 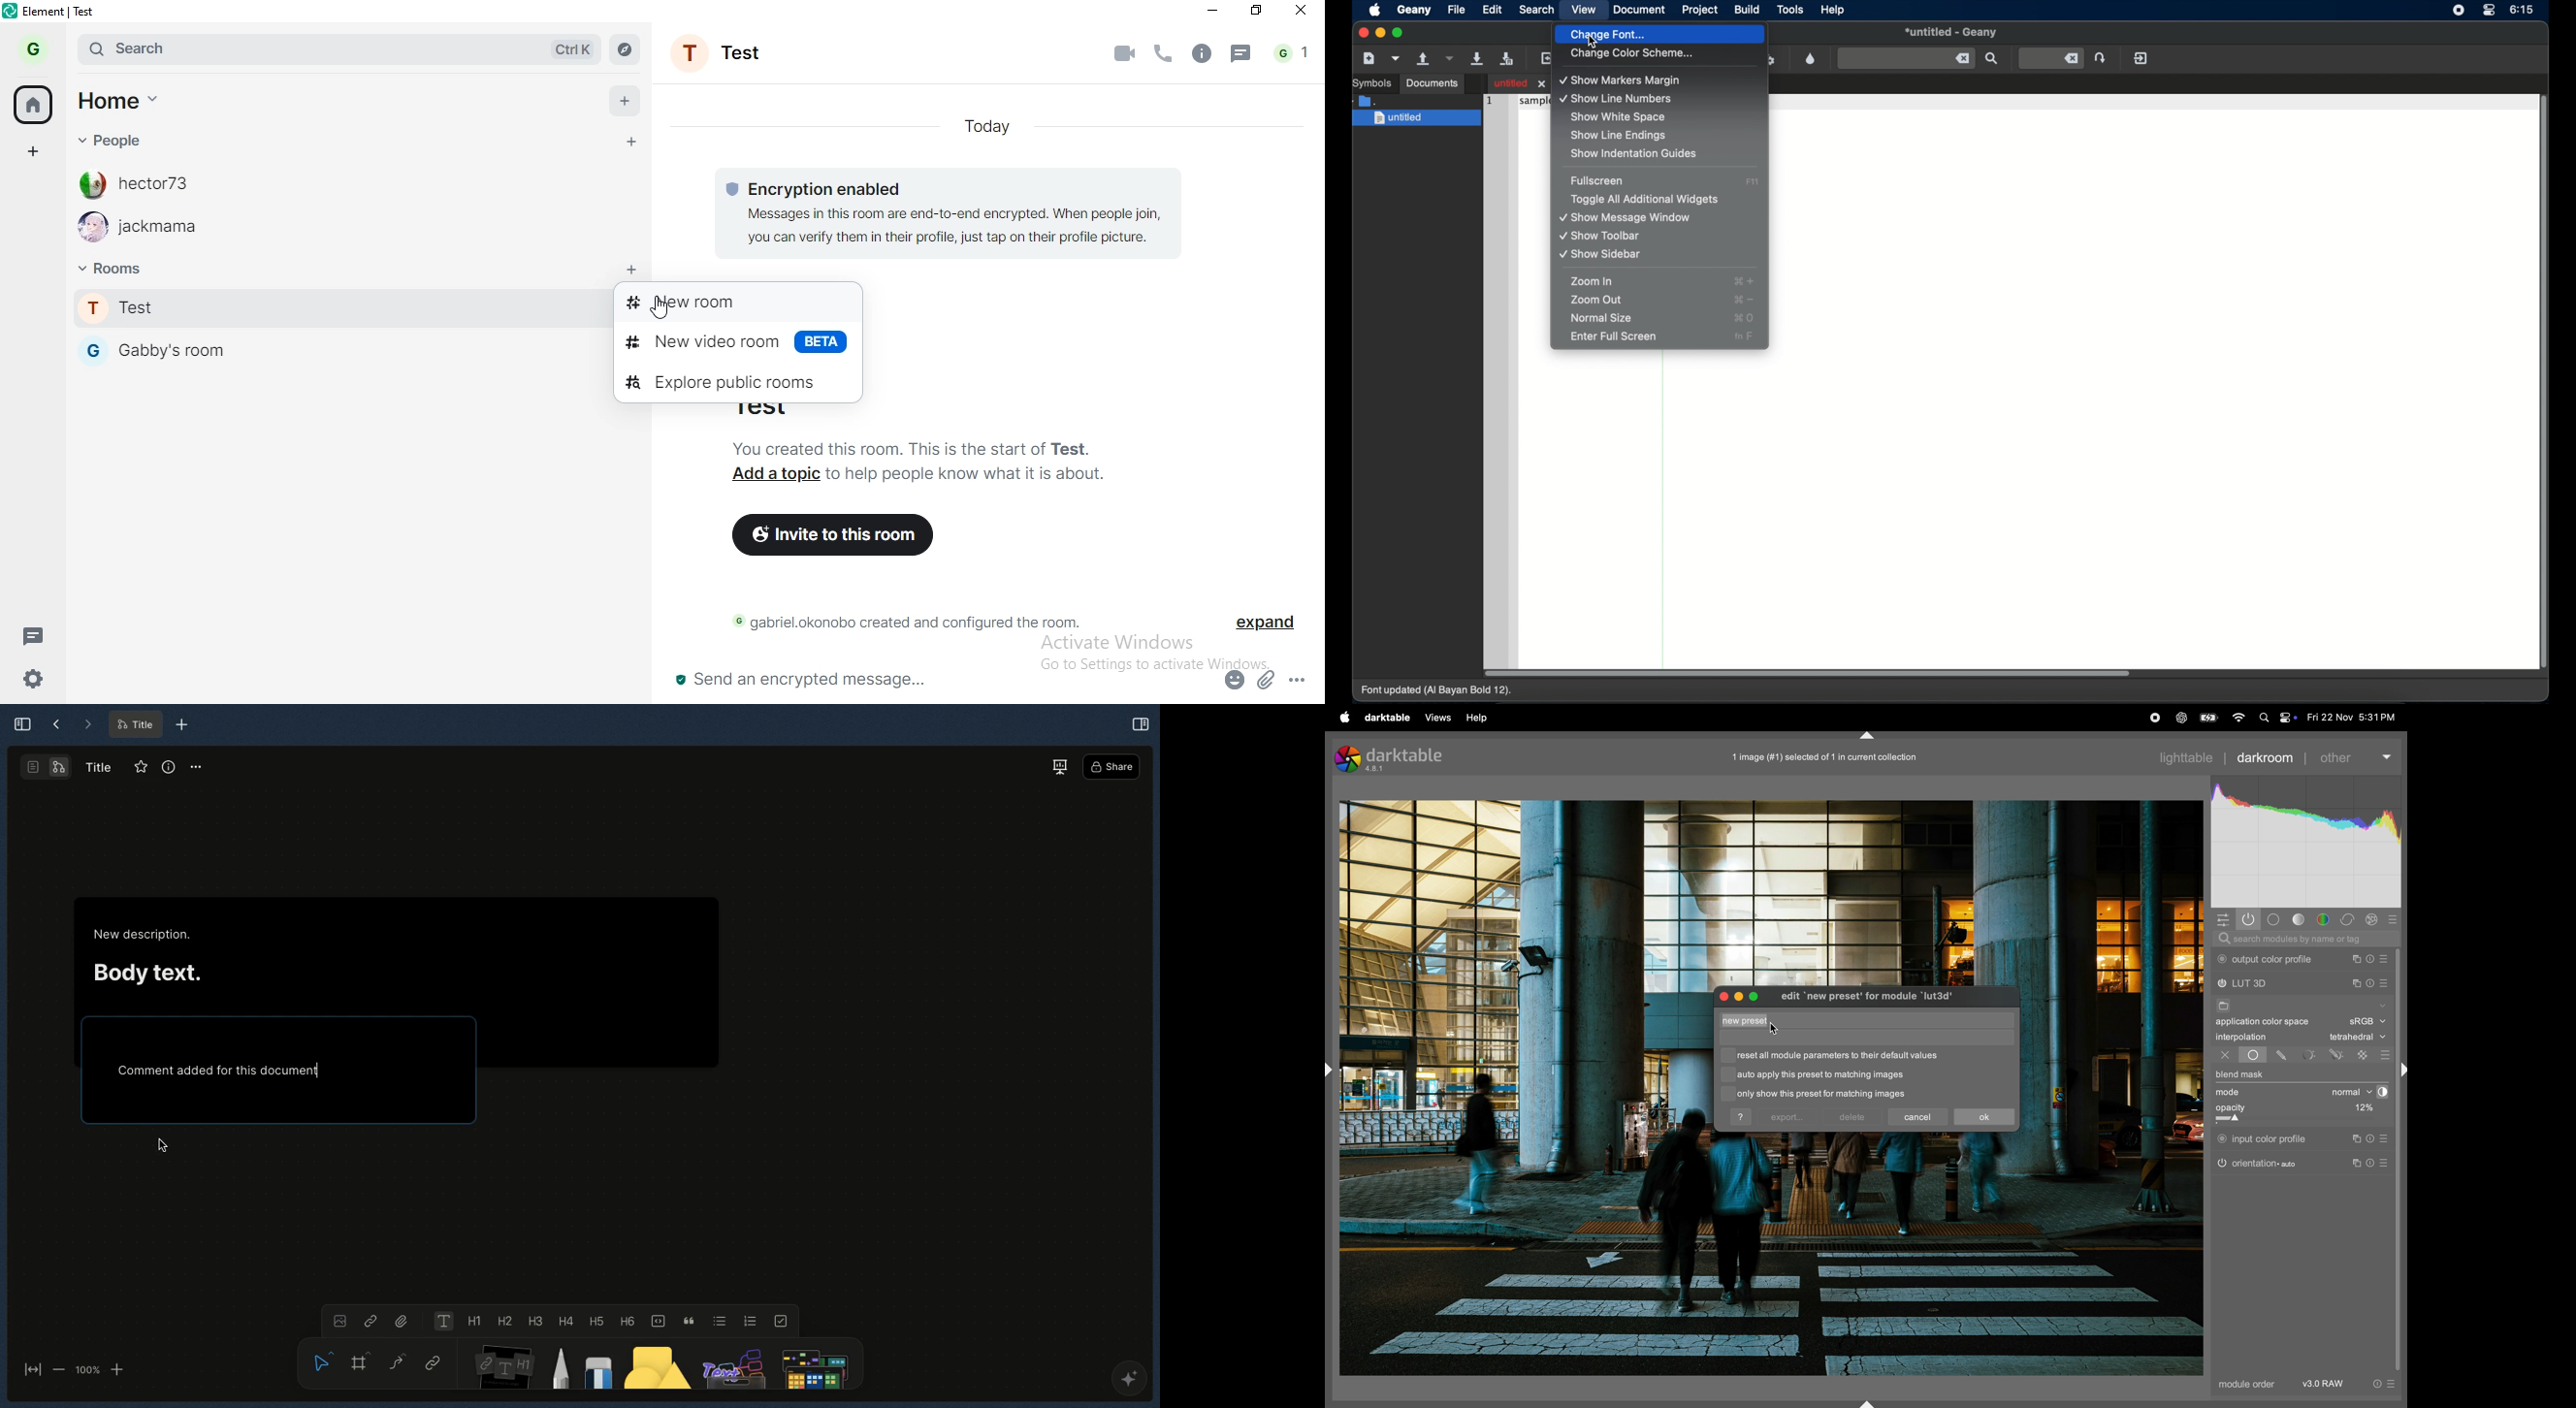 I want to click on options, so click(x=1300, y=680).